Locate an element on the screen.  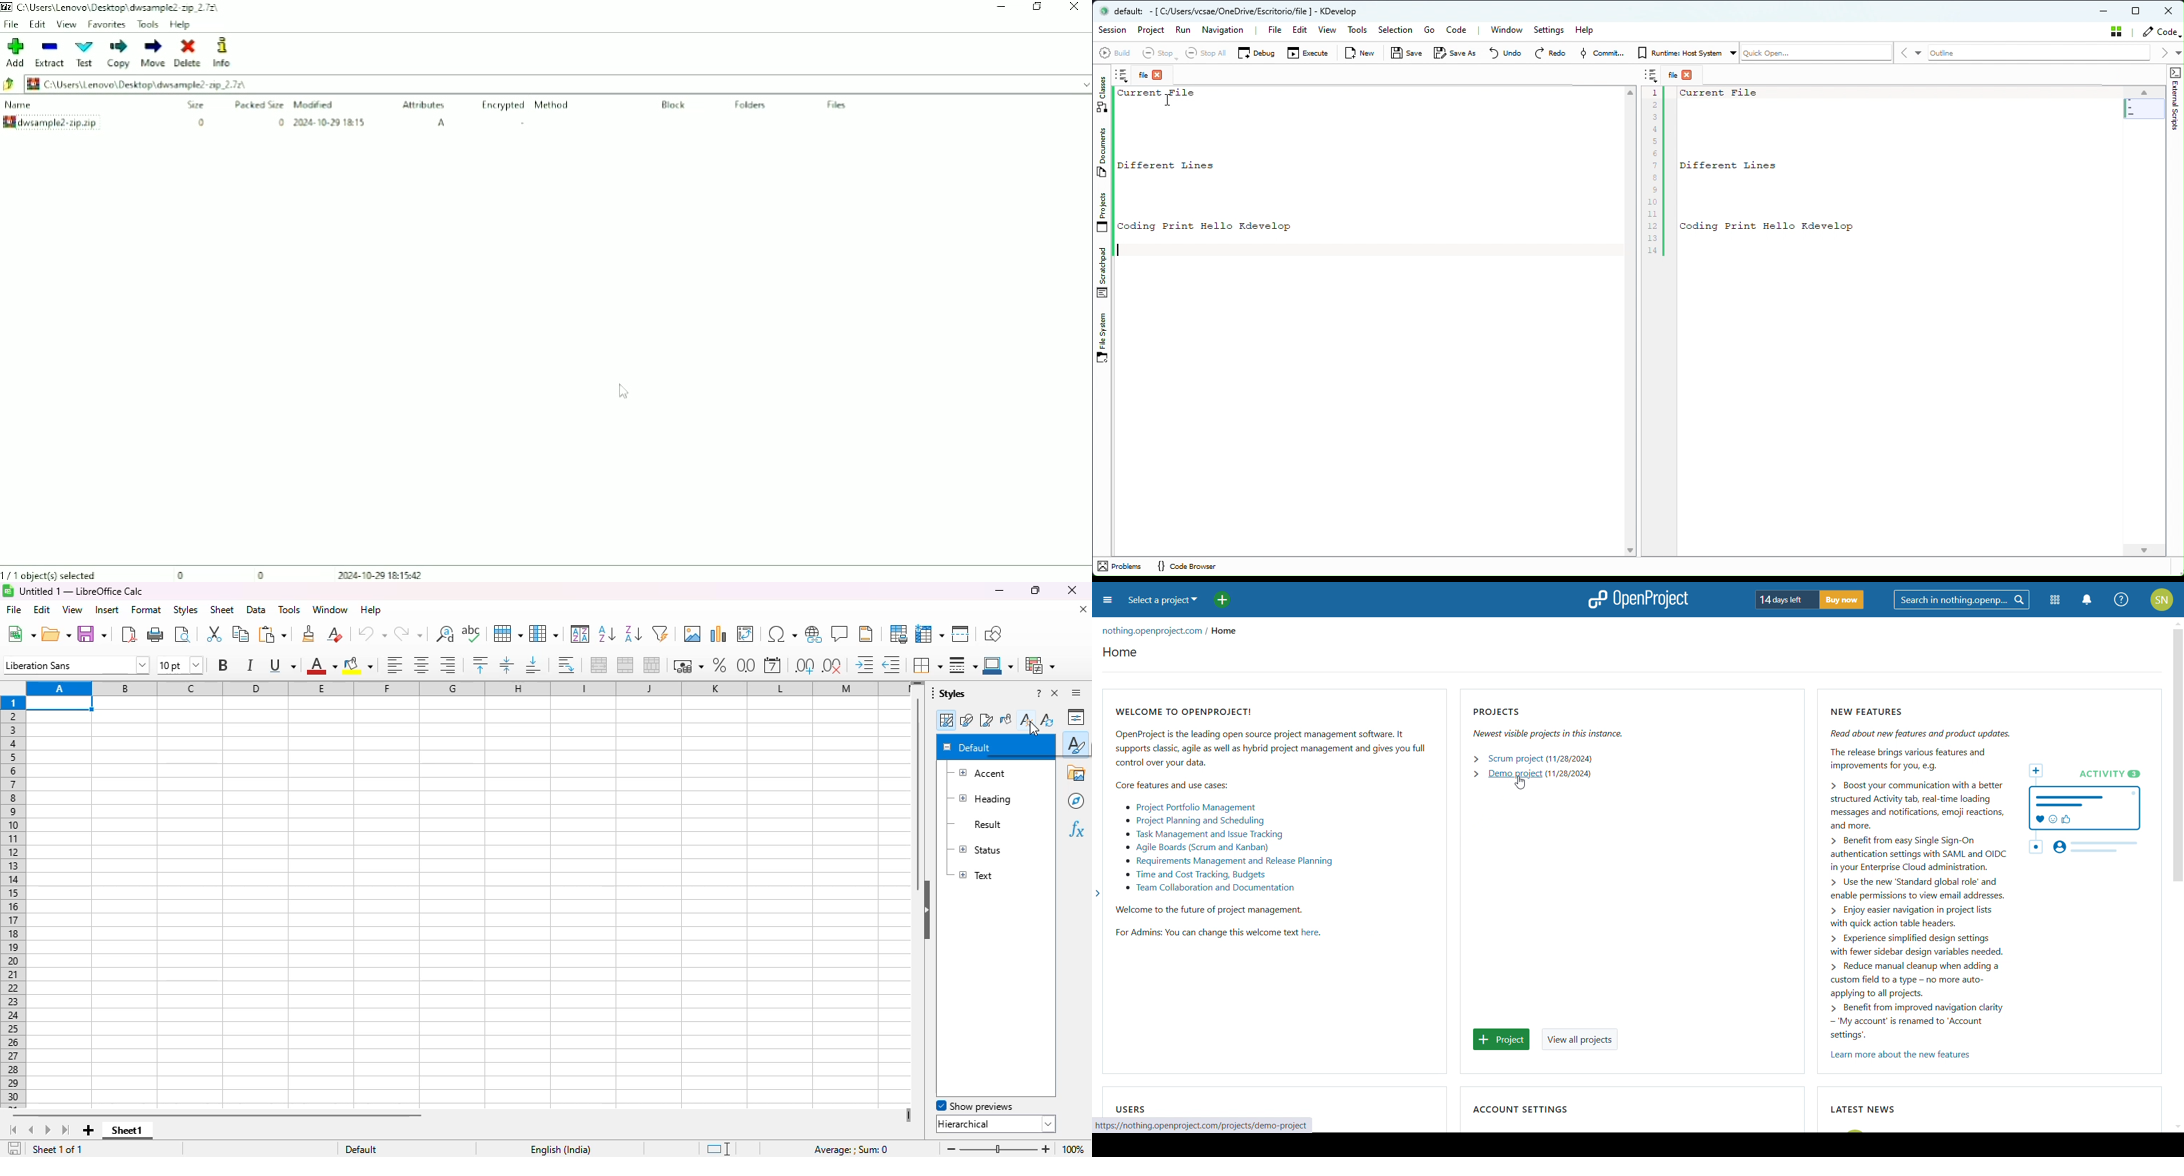
Add is located at coordinates (14, 52).